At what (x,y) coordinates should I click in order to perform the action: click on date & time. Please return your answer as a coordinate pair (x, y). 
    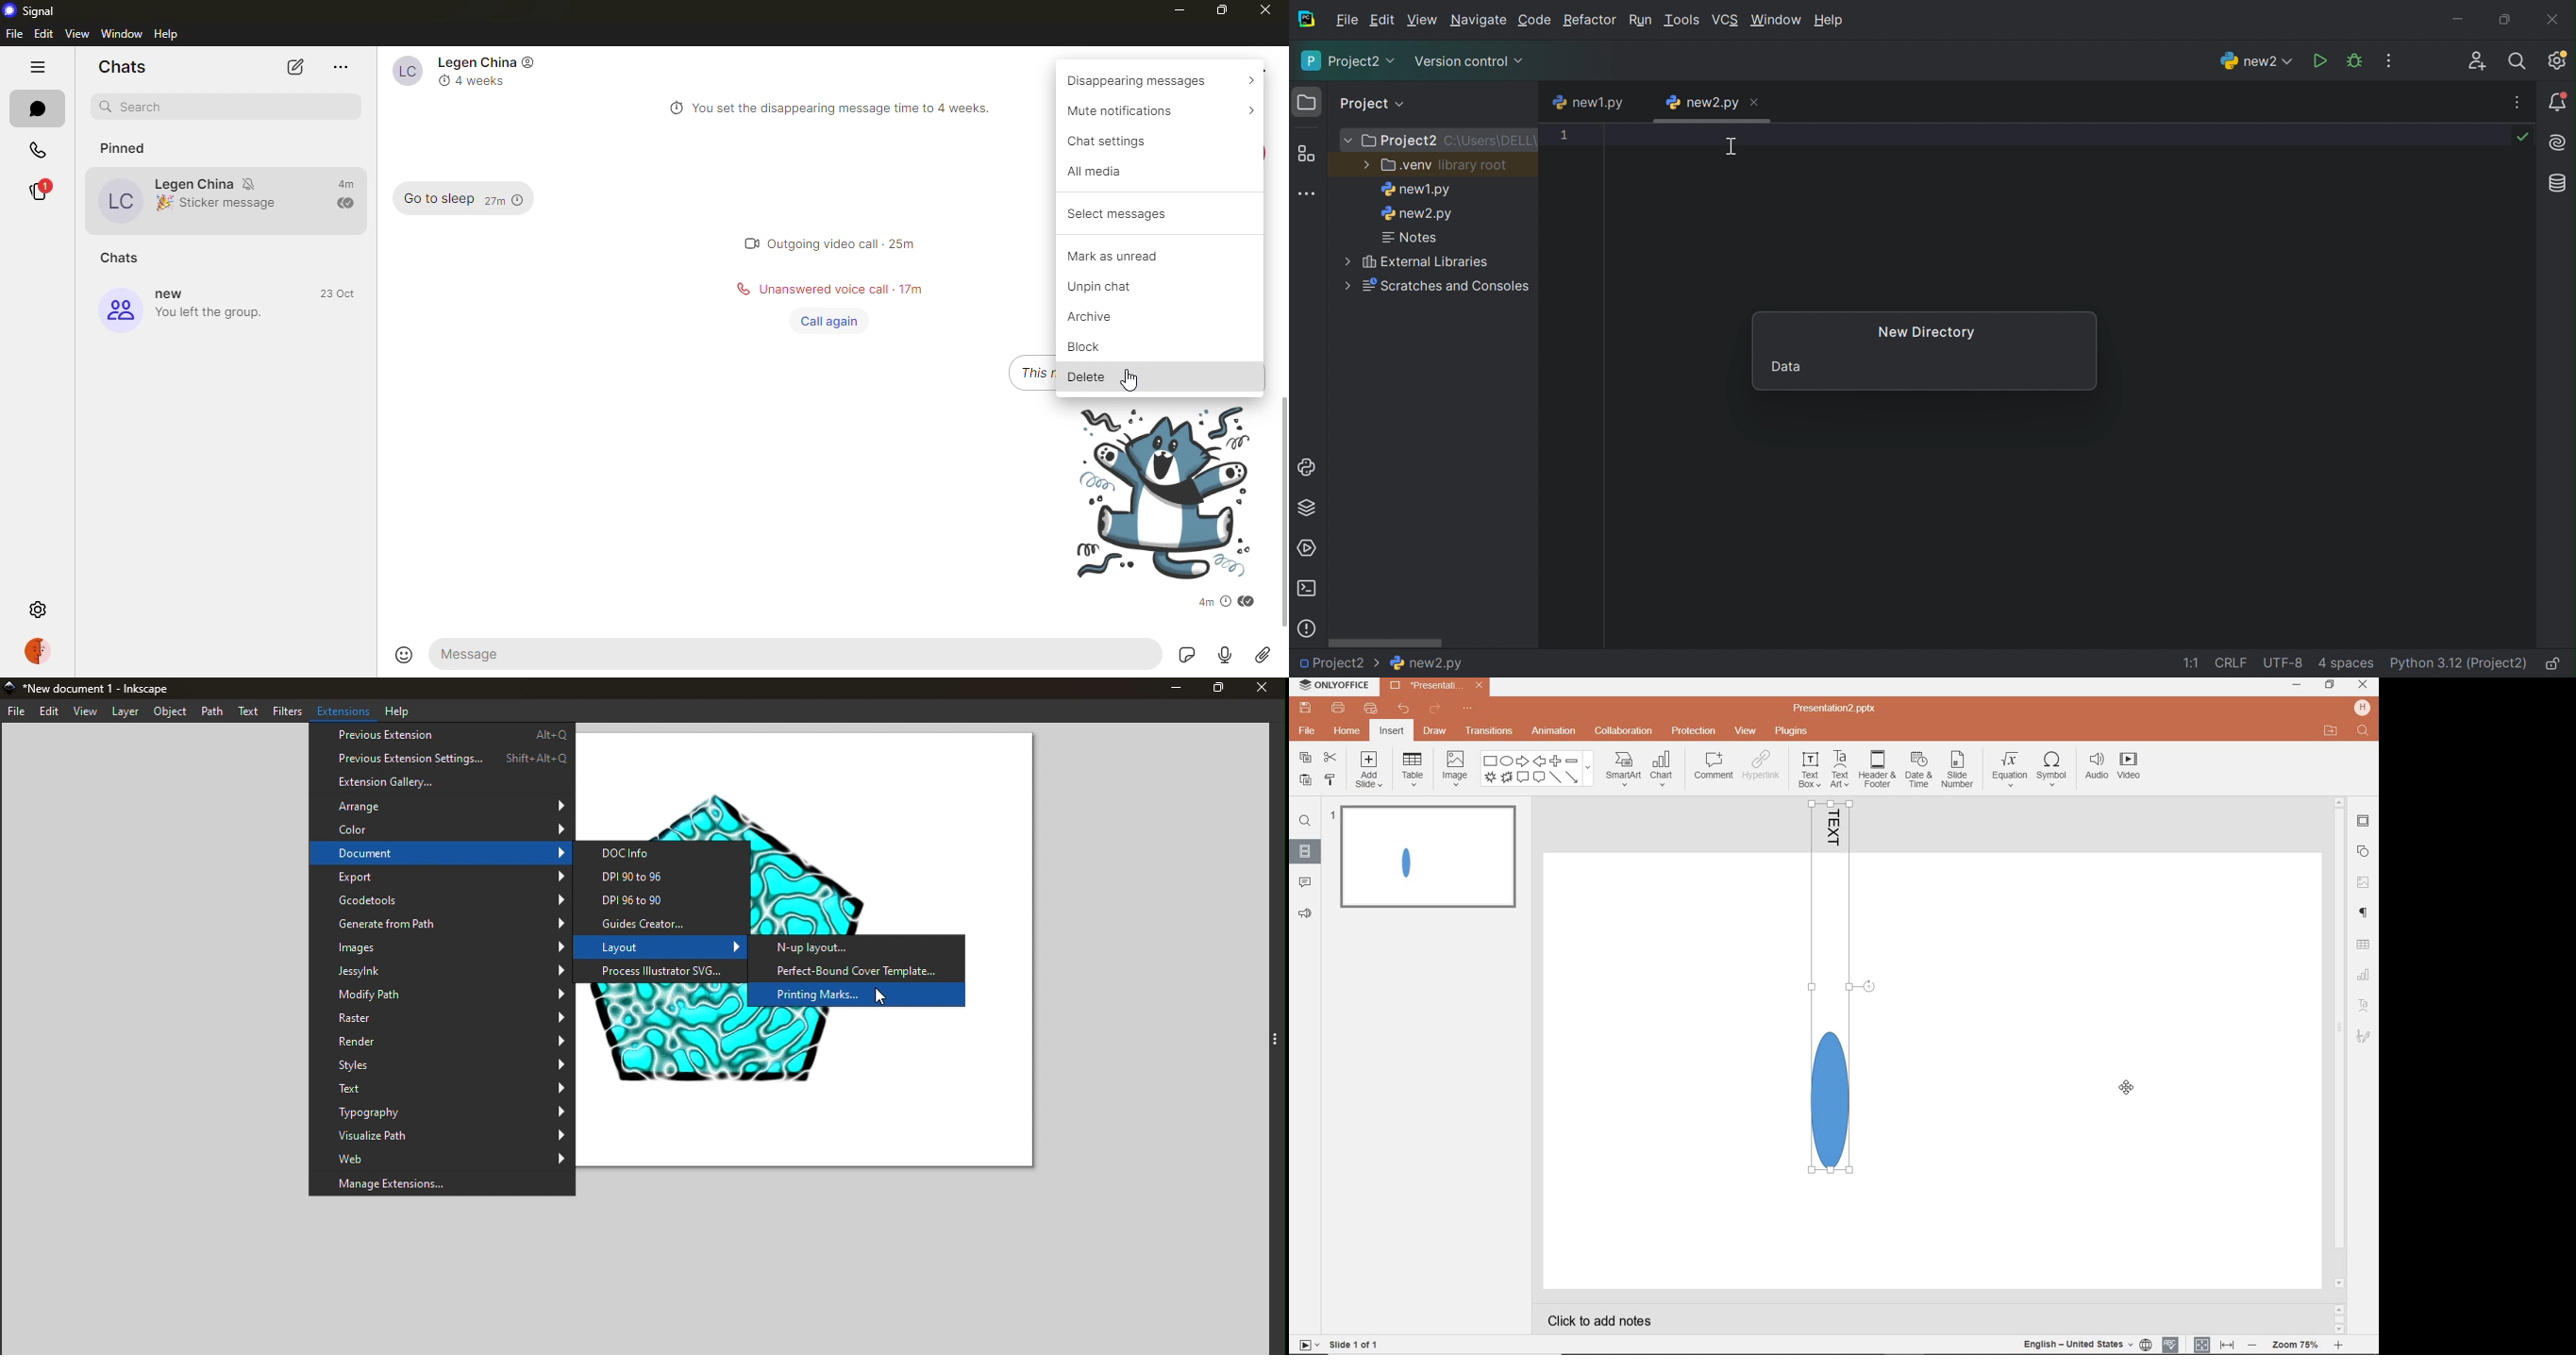
    Looking at the image, I should click on (1917, 773).